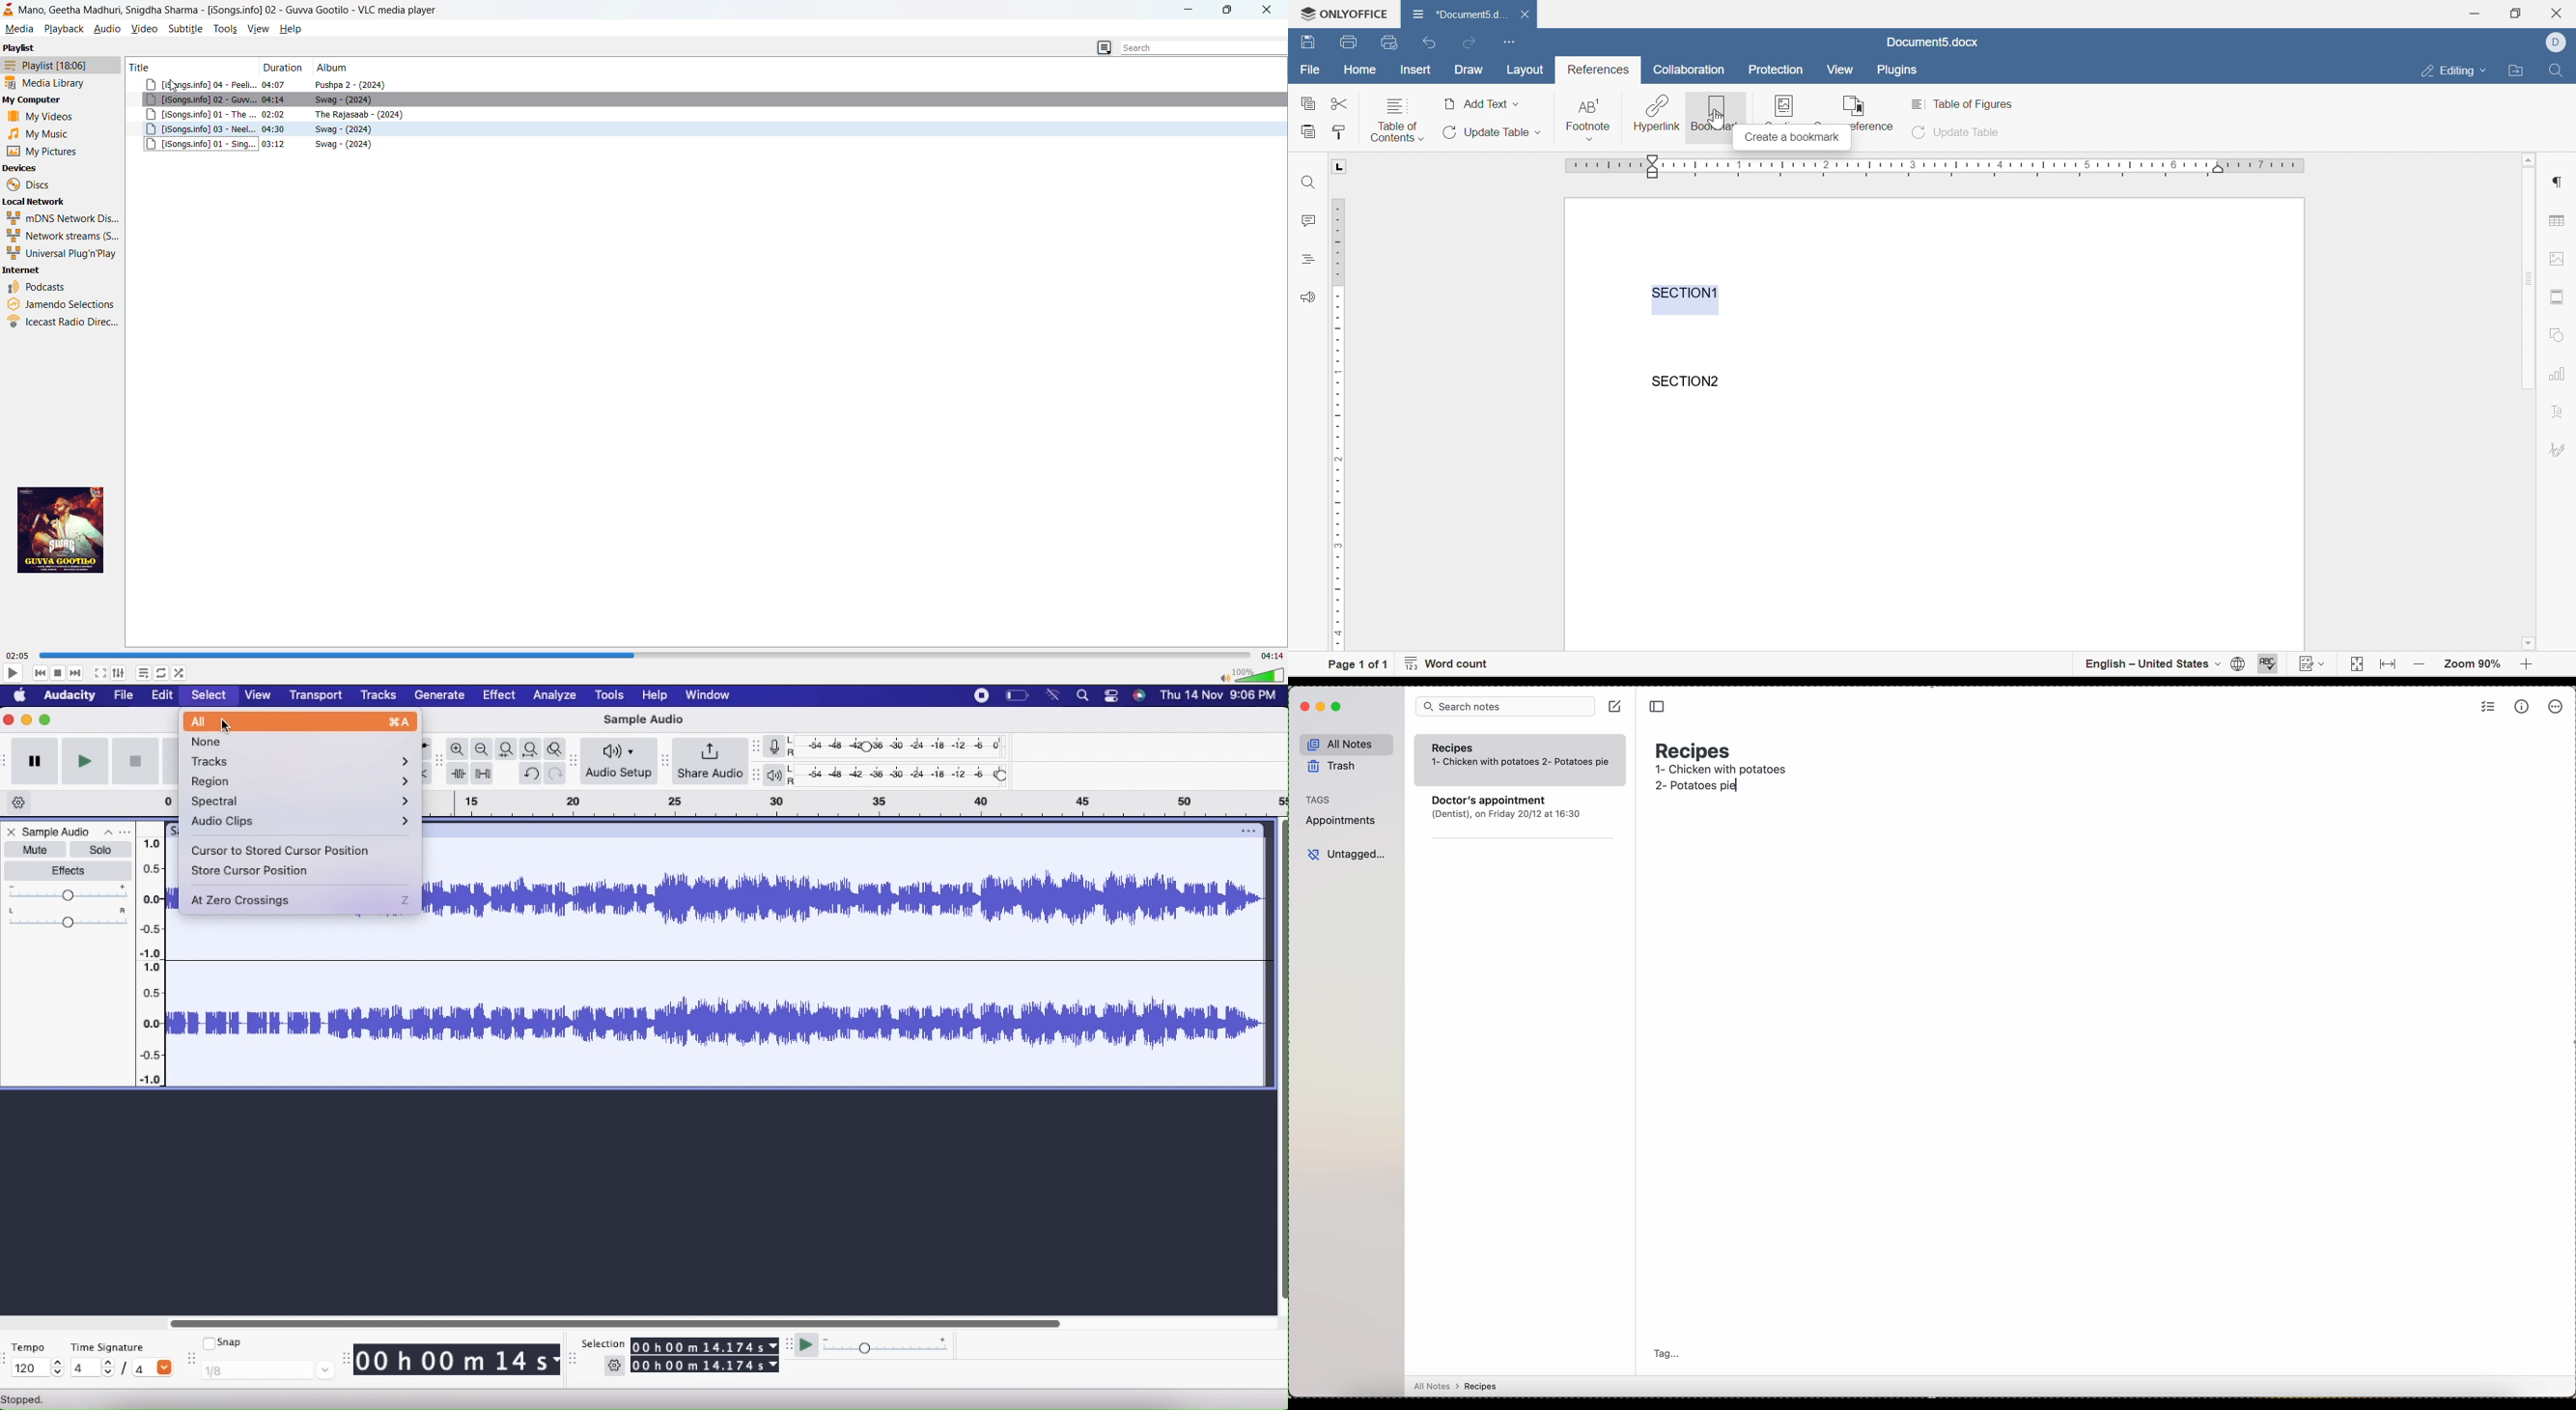 The height and width of the screenshot is (1428, 2576). I want to click on Selection, so click(603, 1341).